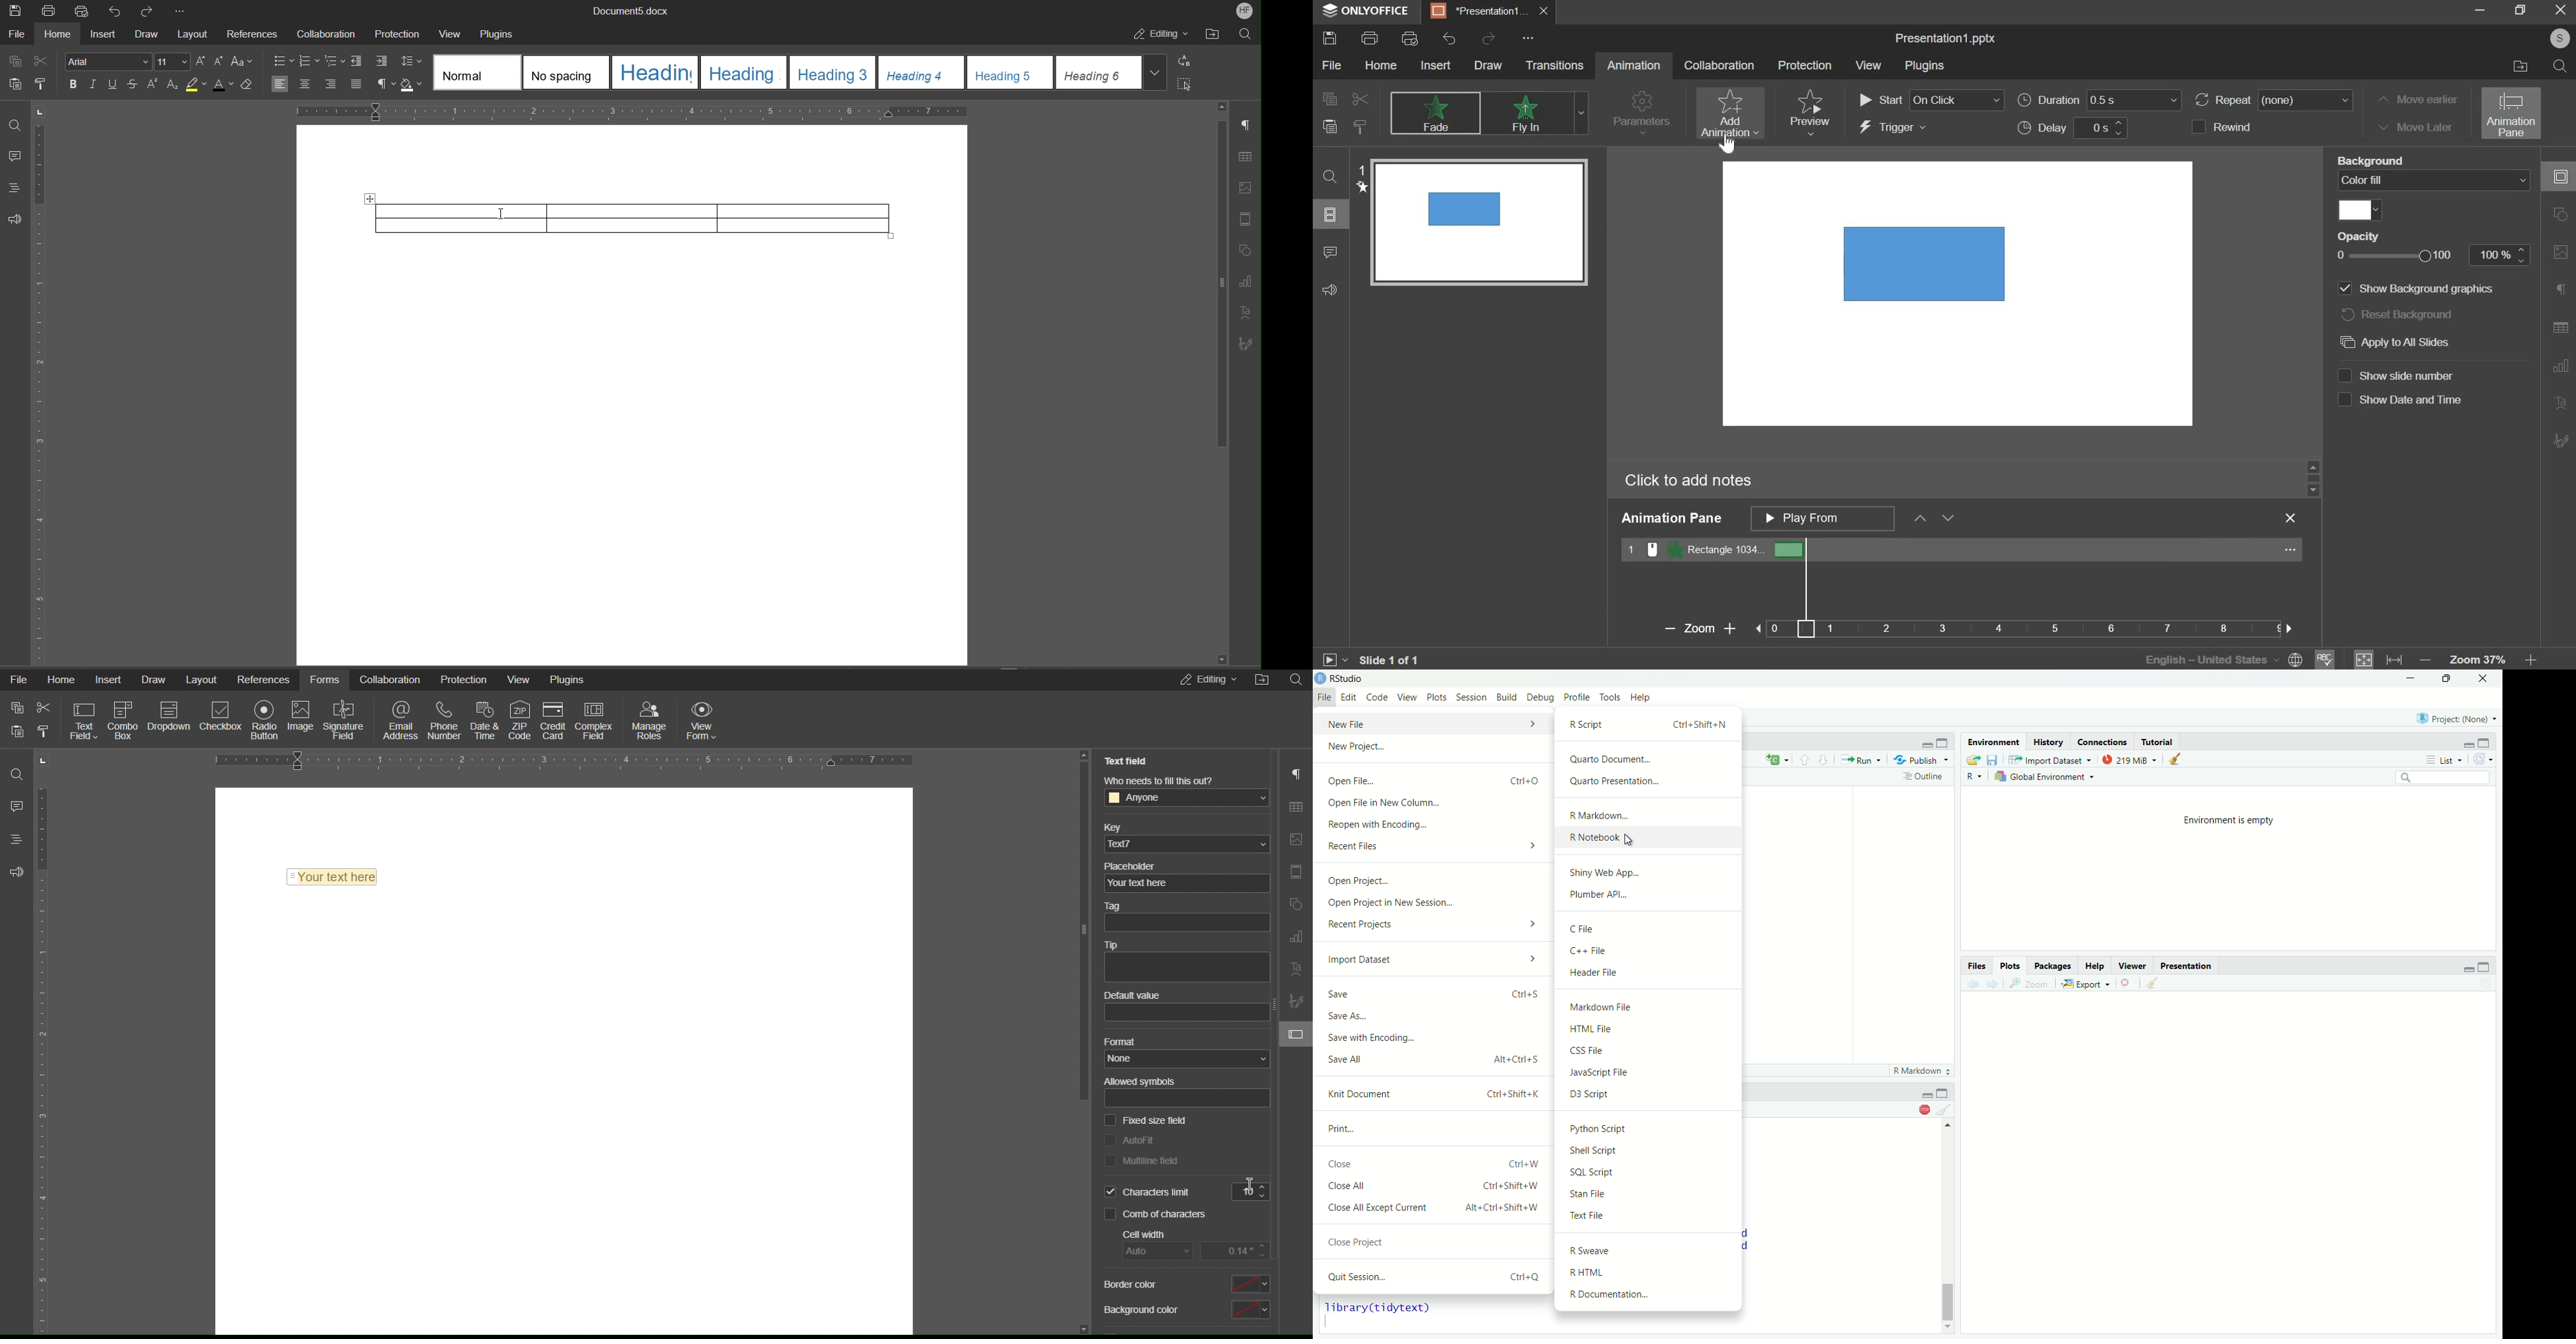 This screenshot has width=2576, height=1344. I want to click on R Script, so click(1650, 724).